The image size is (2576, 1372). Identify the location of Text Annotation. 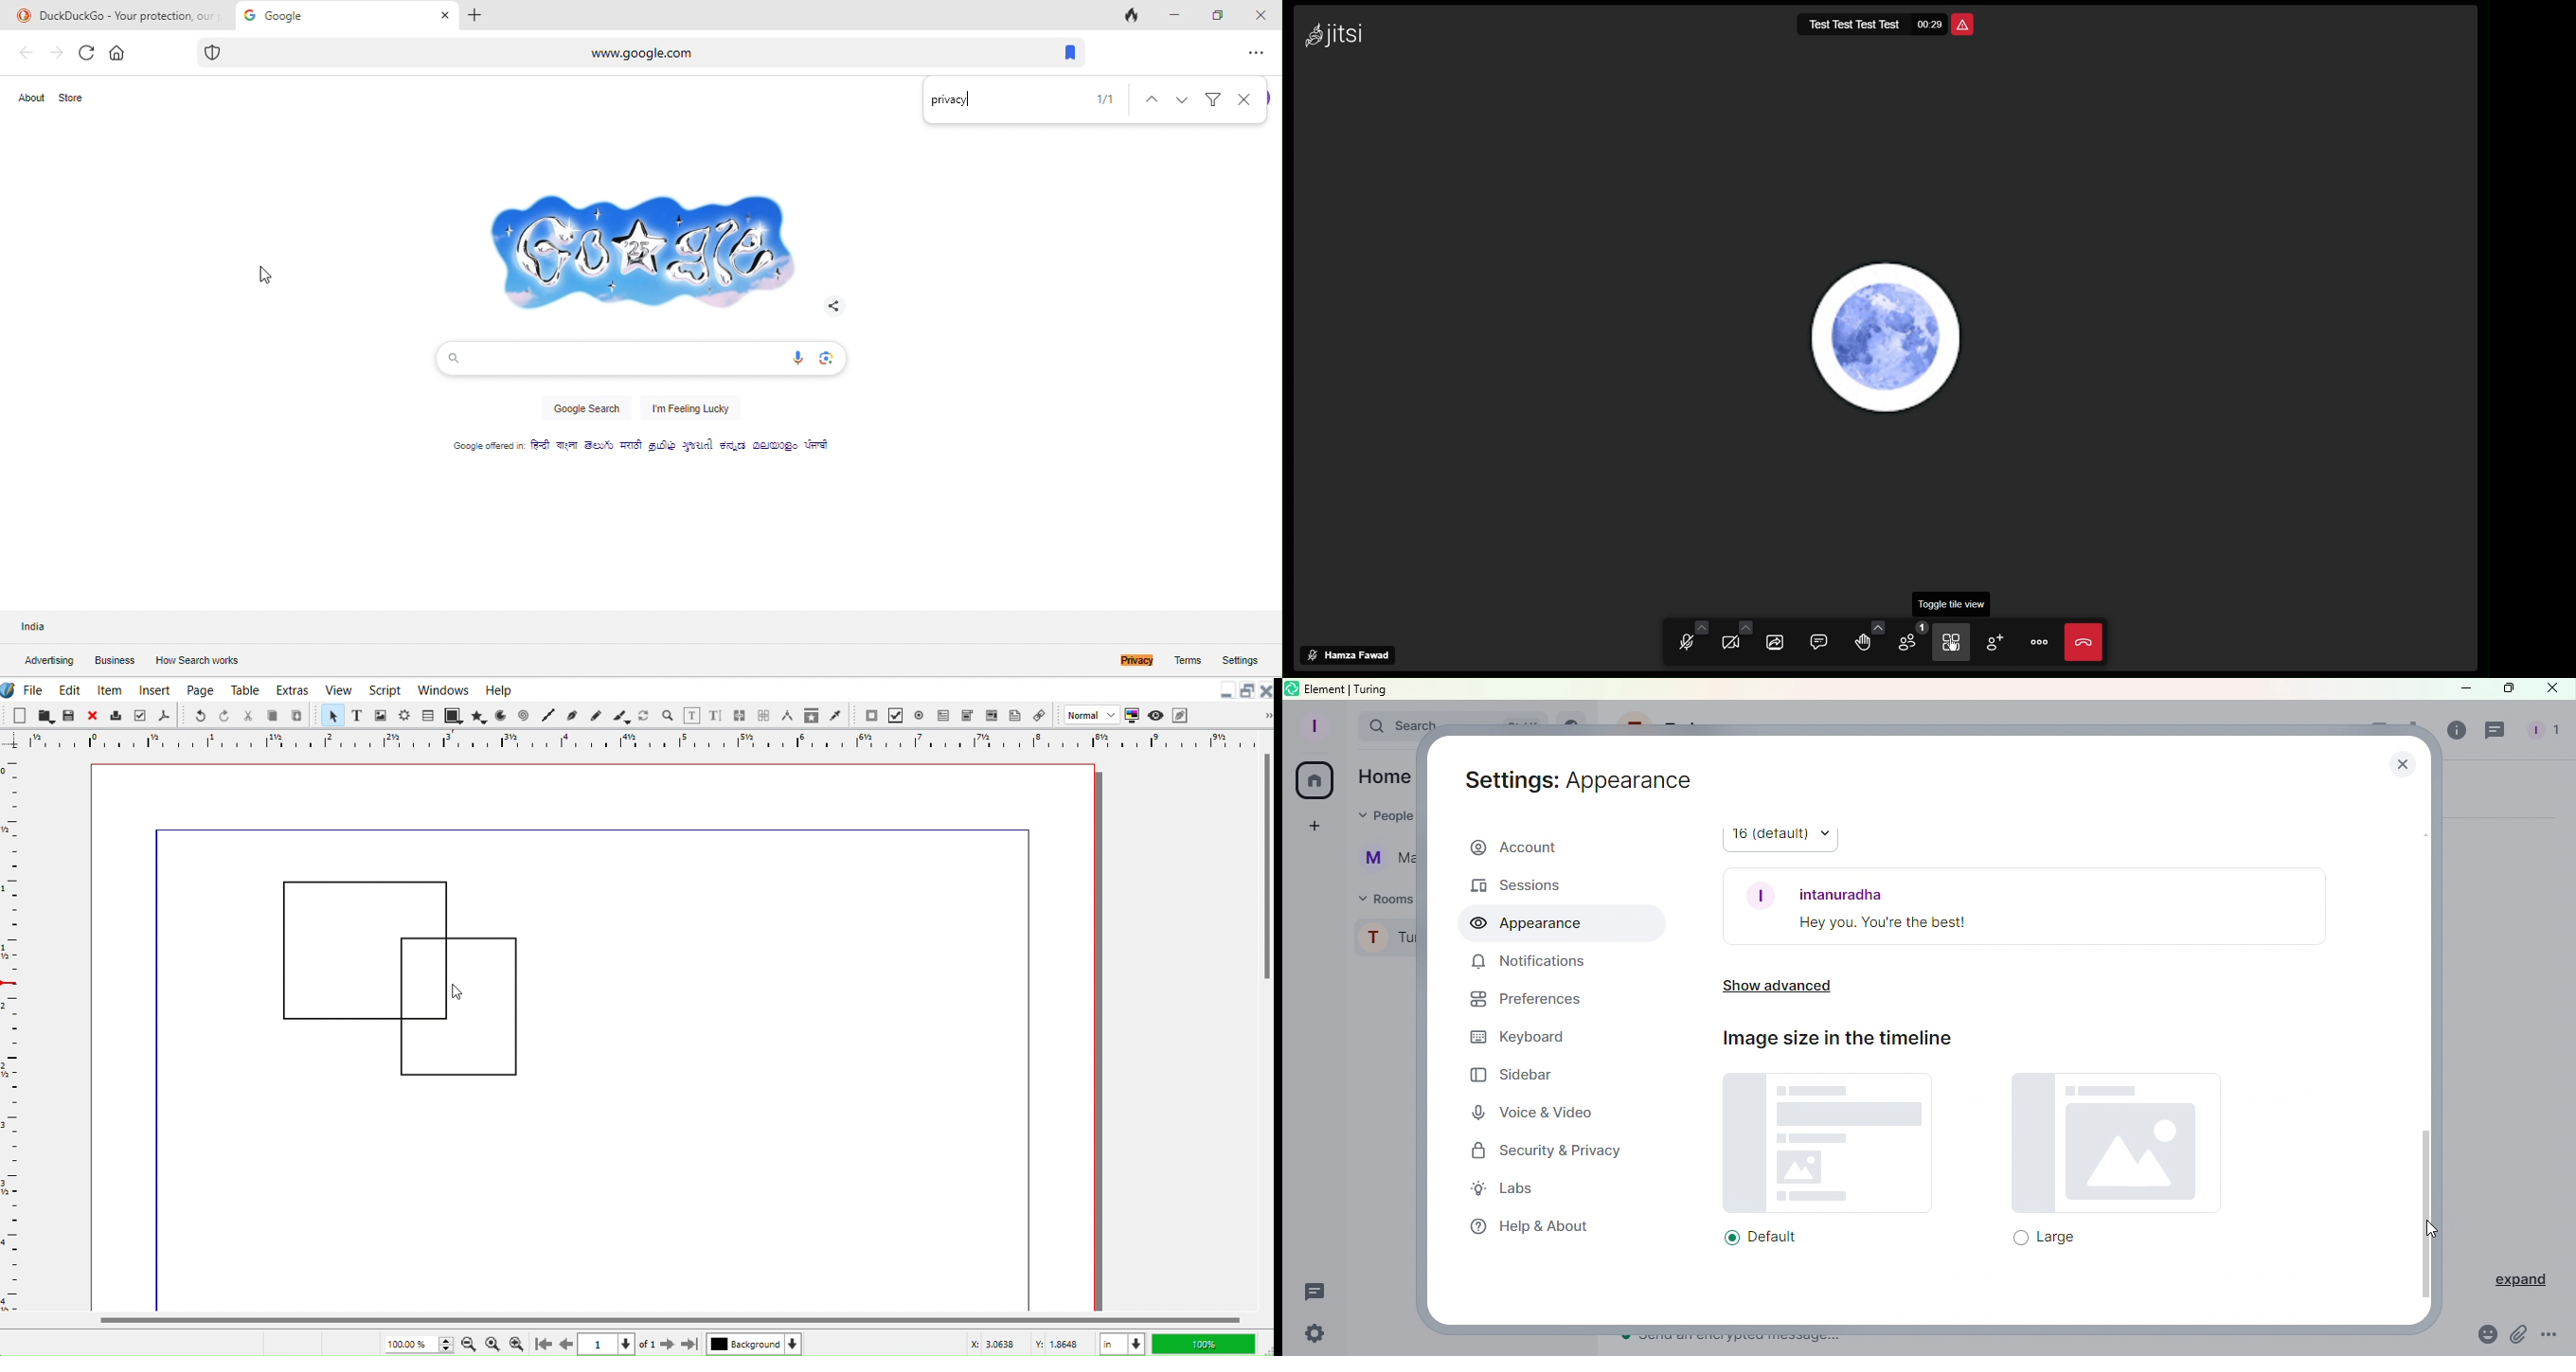
(1015, 714).